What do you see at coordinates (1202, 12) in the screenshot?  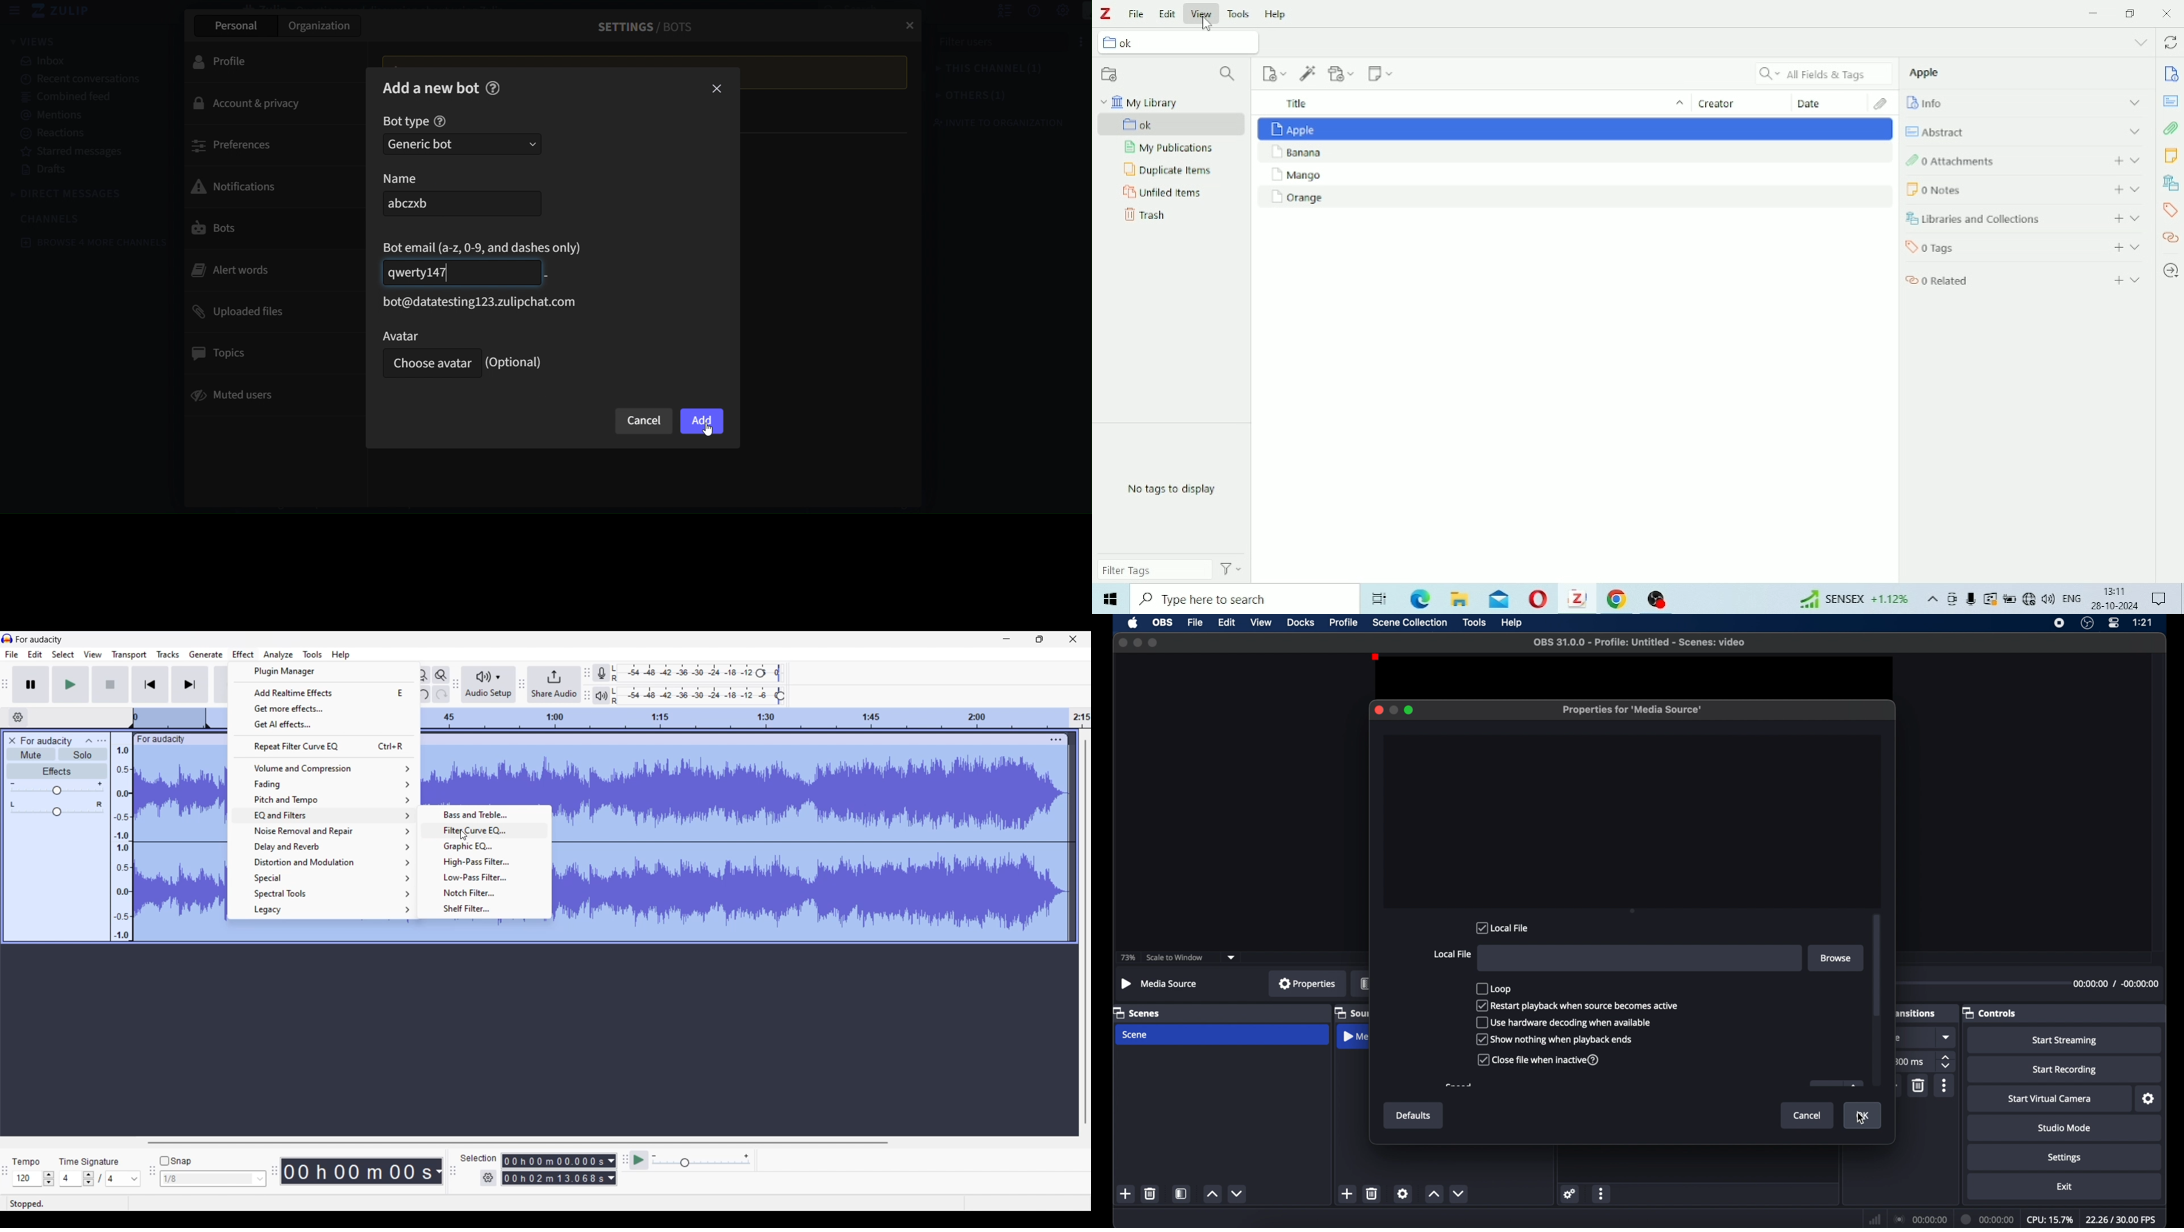 I see `View` at bounding box center [1202, 12].